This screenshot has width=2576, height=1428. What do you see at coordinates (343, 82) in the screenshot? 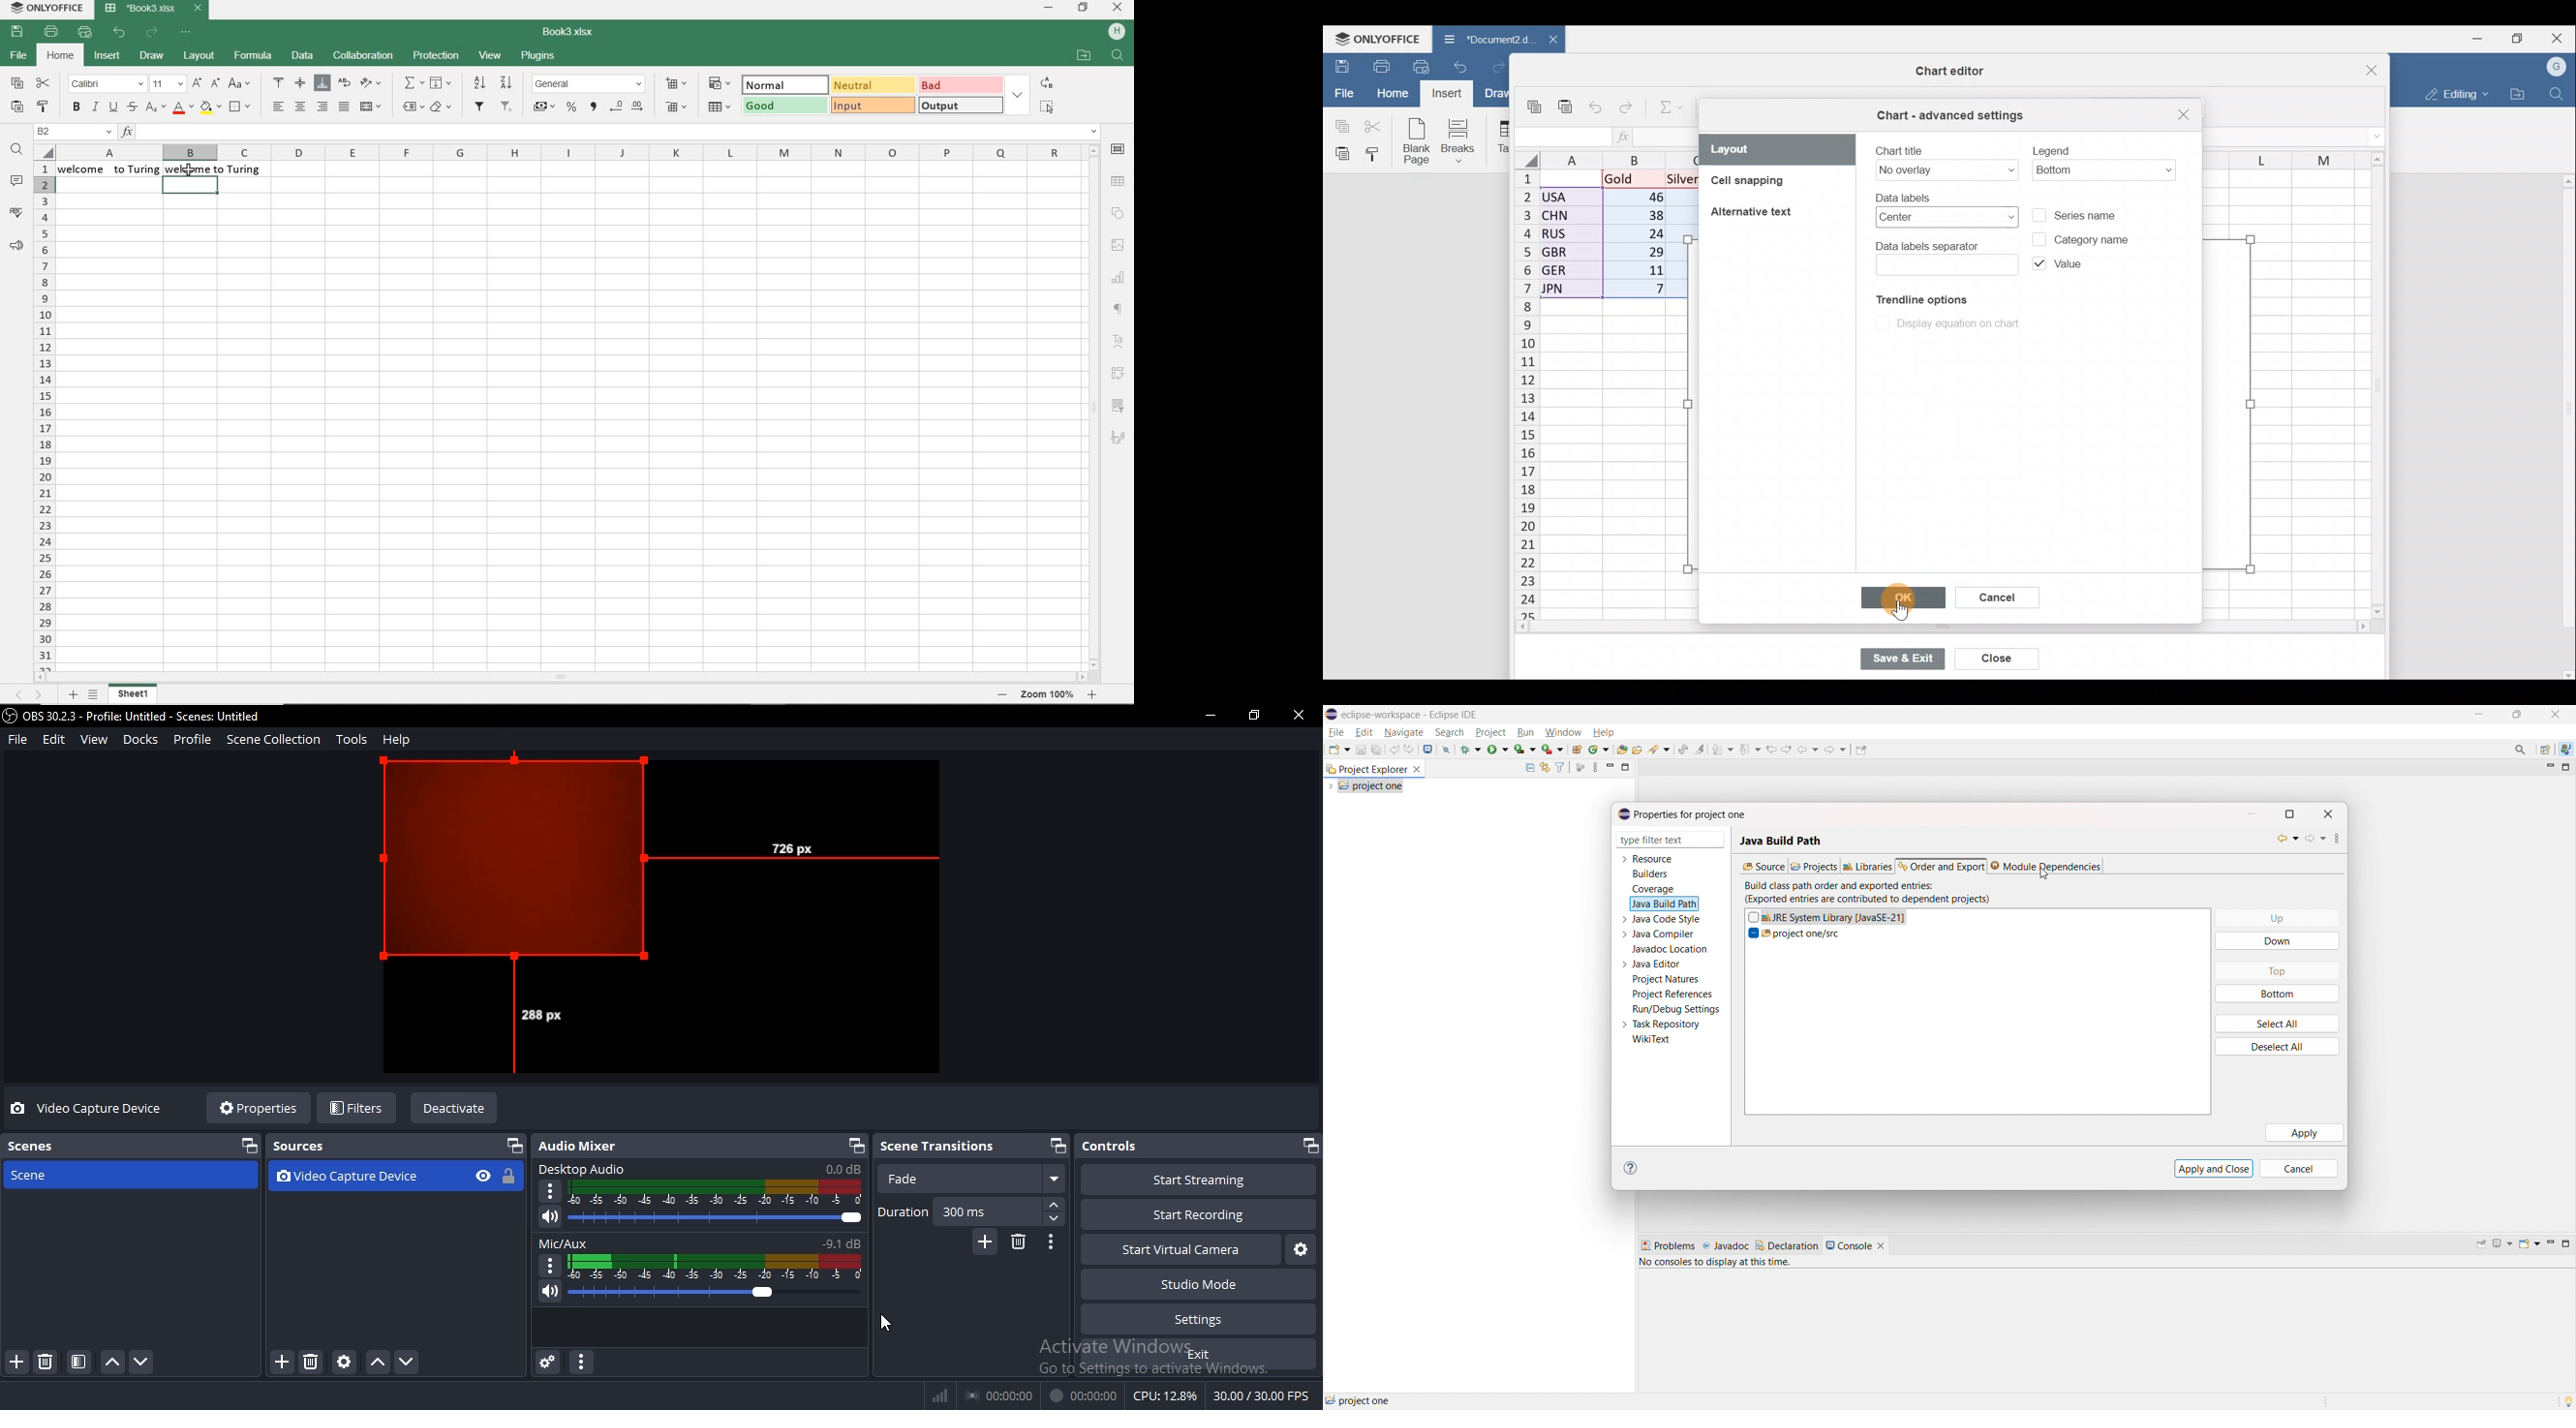
I see `wrap text` at bounding box center [343, 82].